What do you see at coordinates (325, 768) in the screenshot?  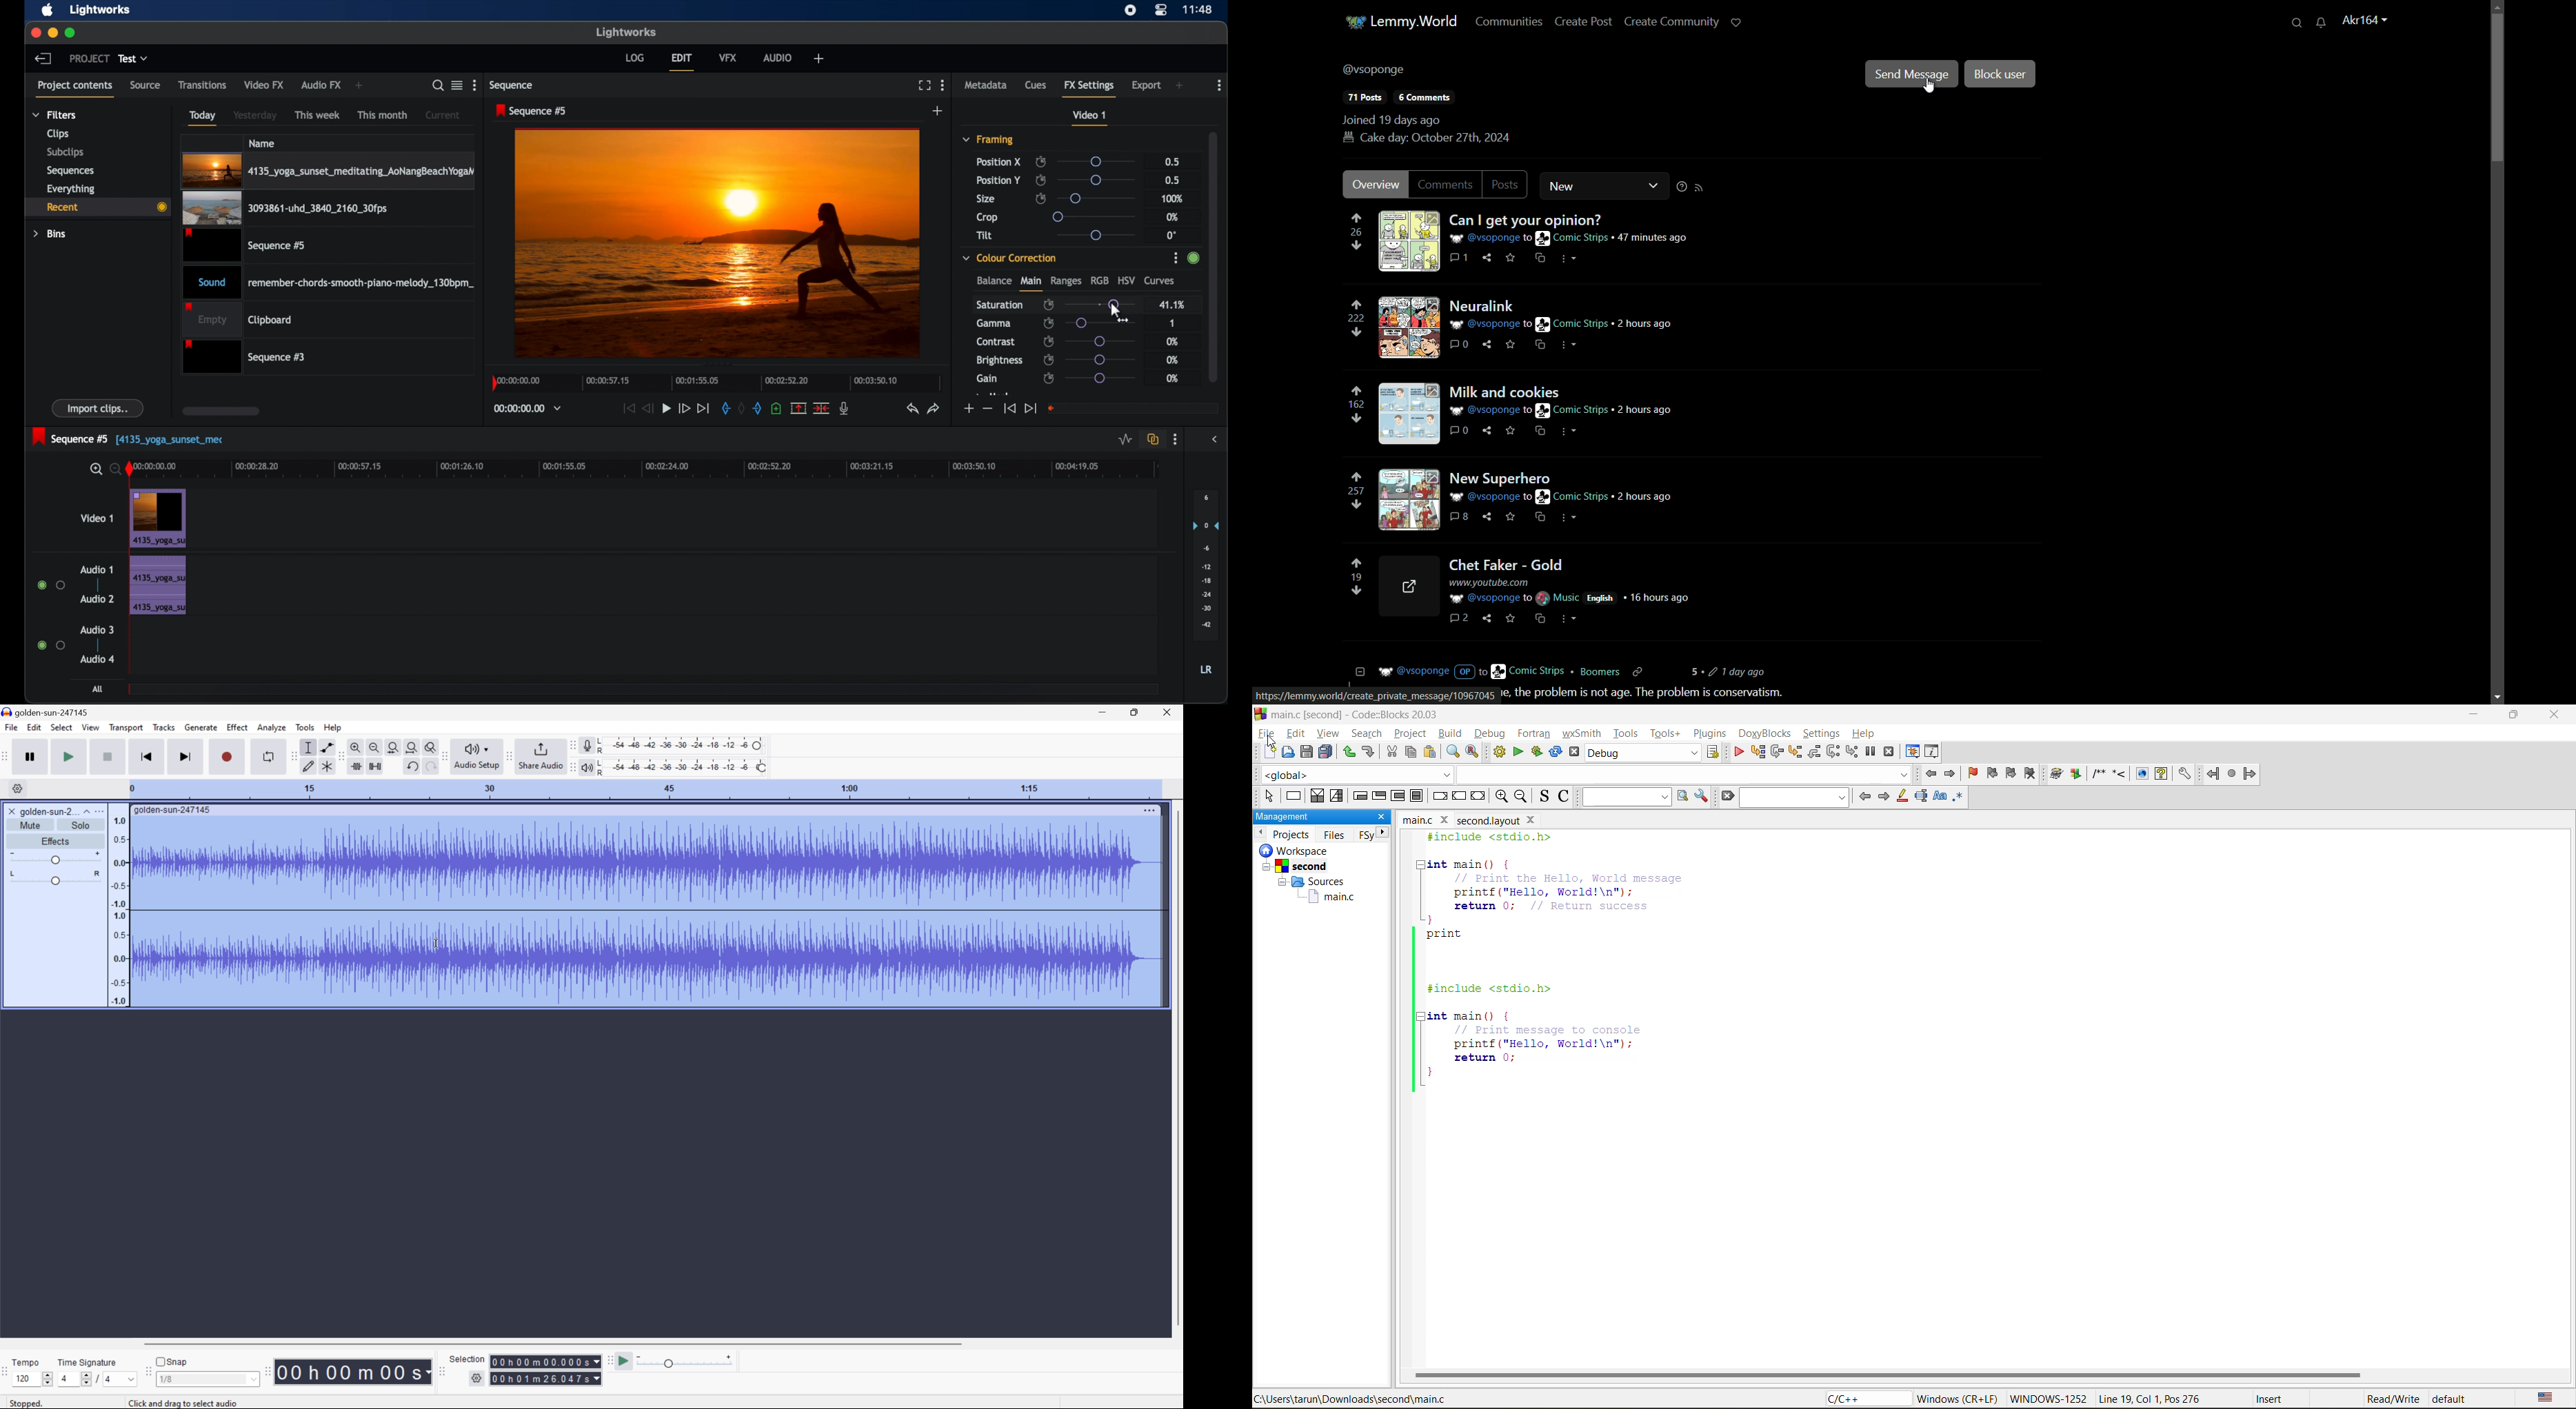 I see `Multi tool` at bounding box center [325, 768].